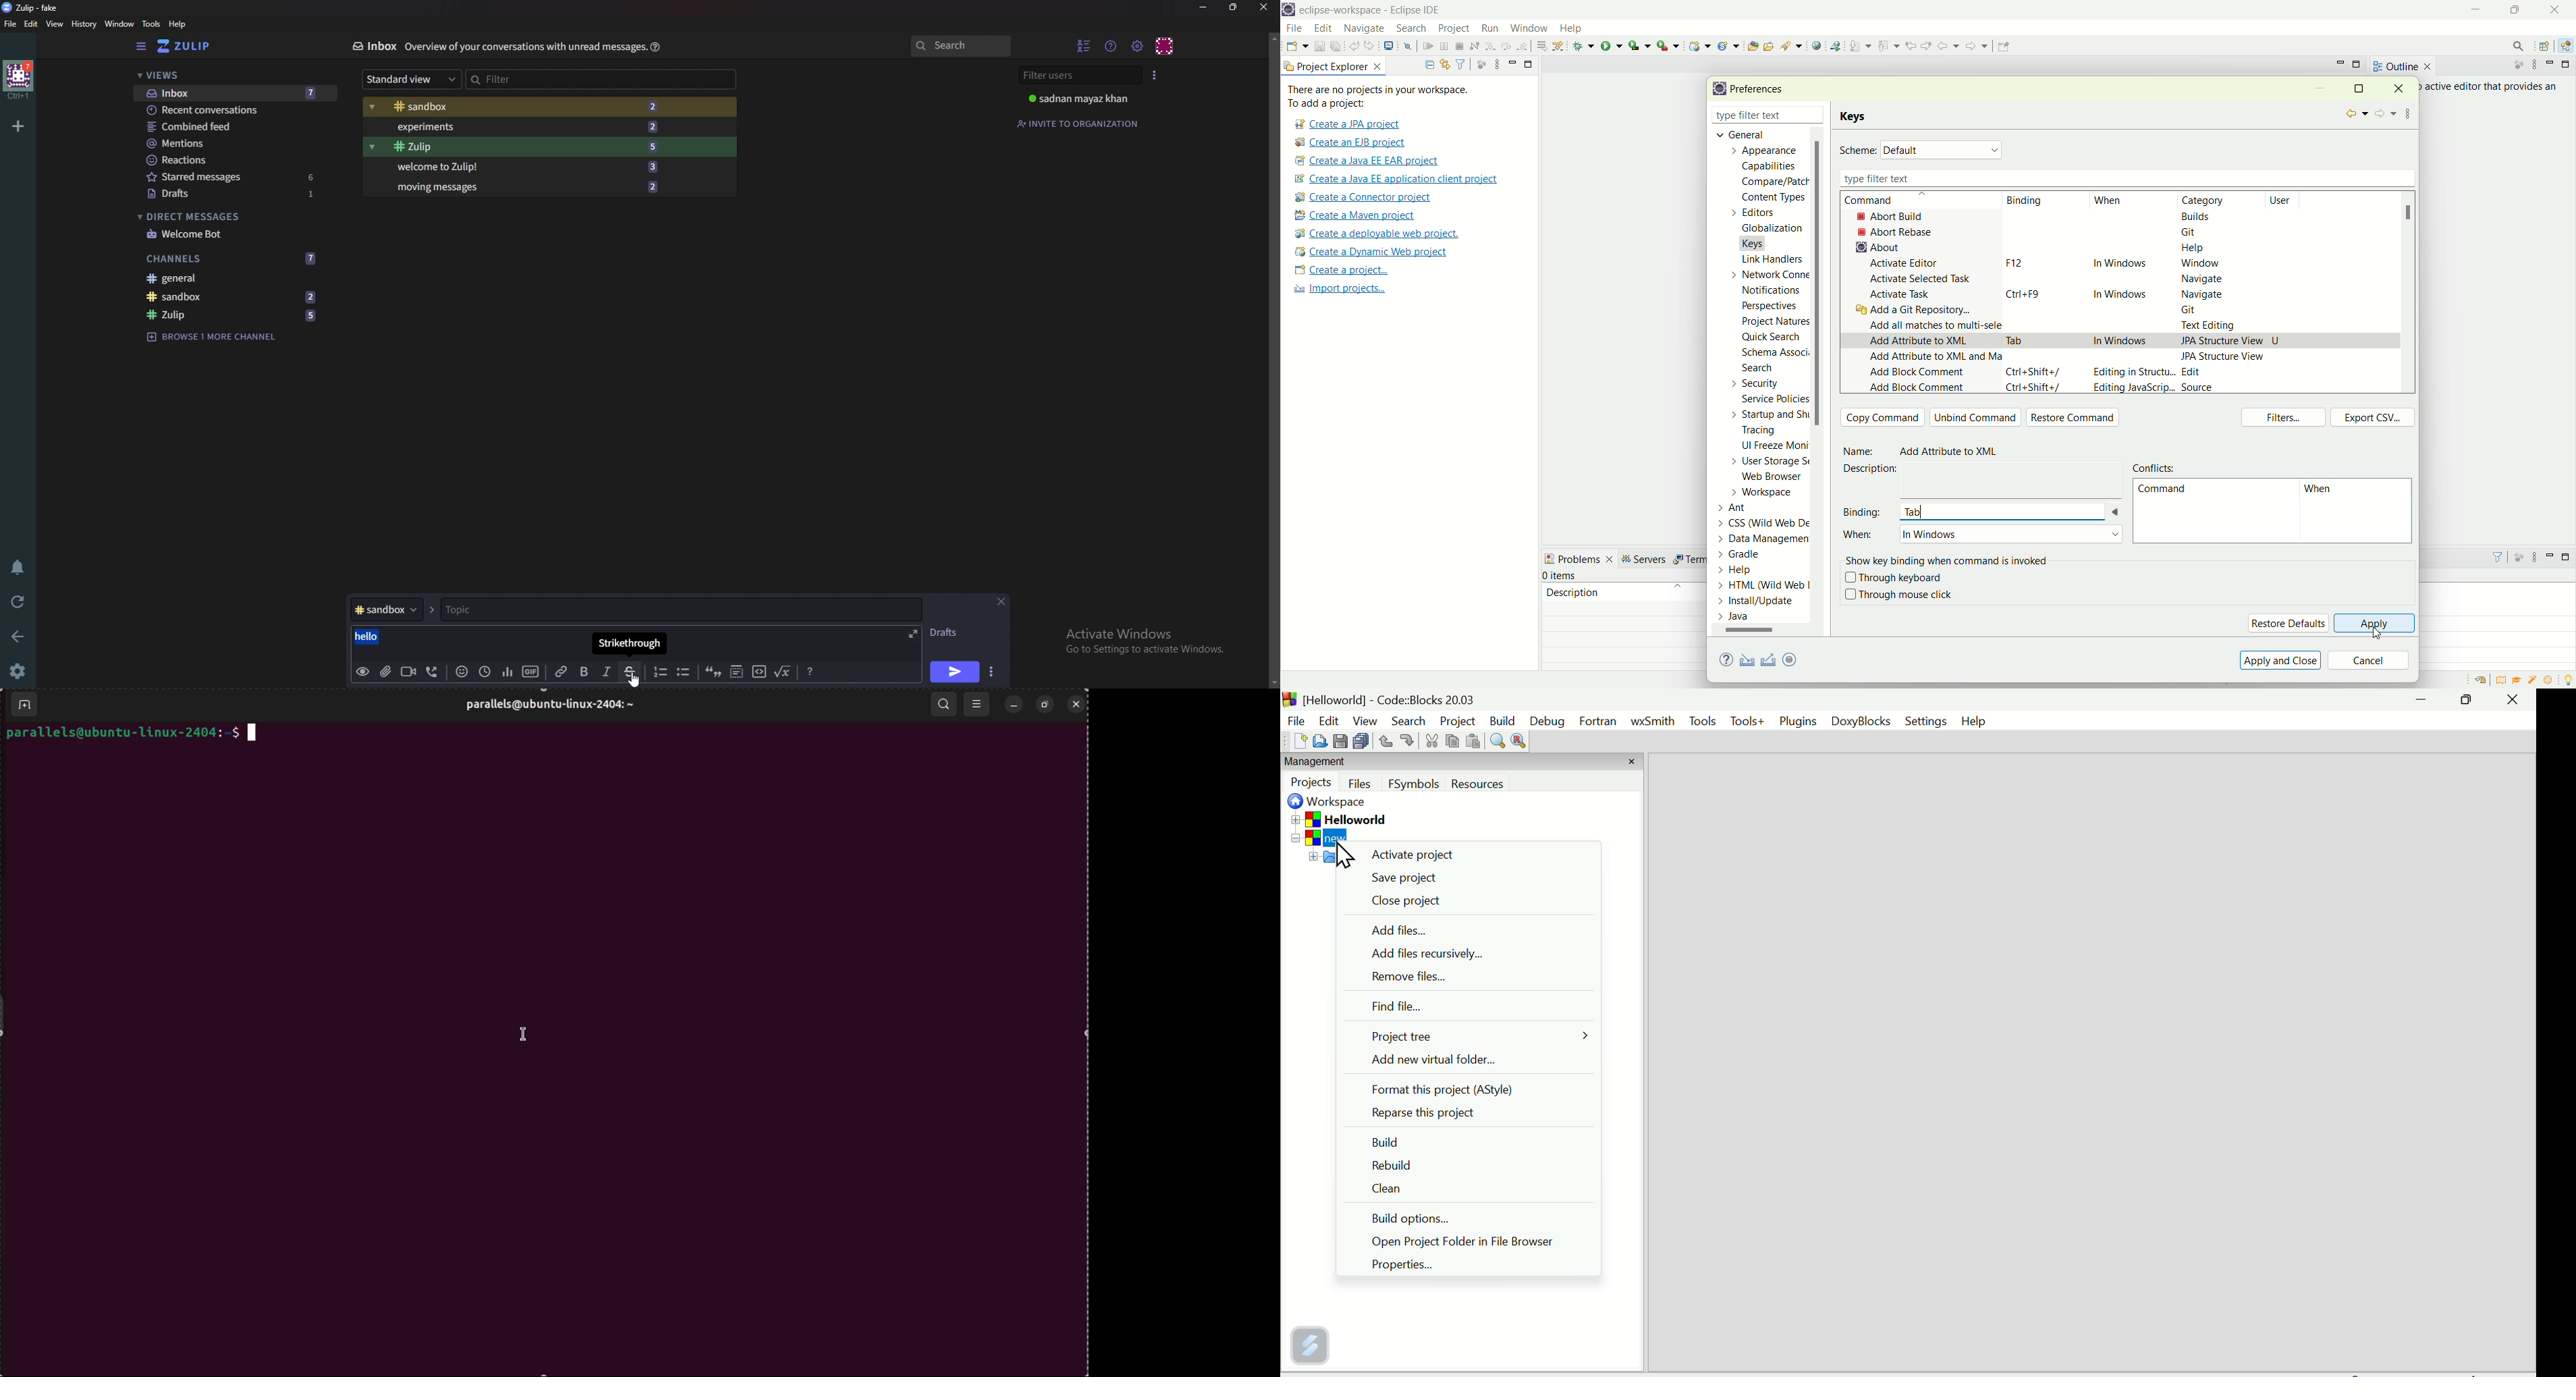 Image resolution: width=2576 pixels, height=1400 pixels. Describe the element at coordinates (1765, 492) in the screenshot. I see `workspace` at that location.